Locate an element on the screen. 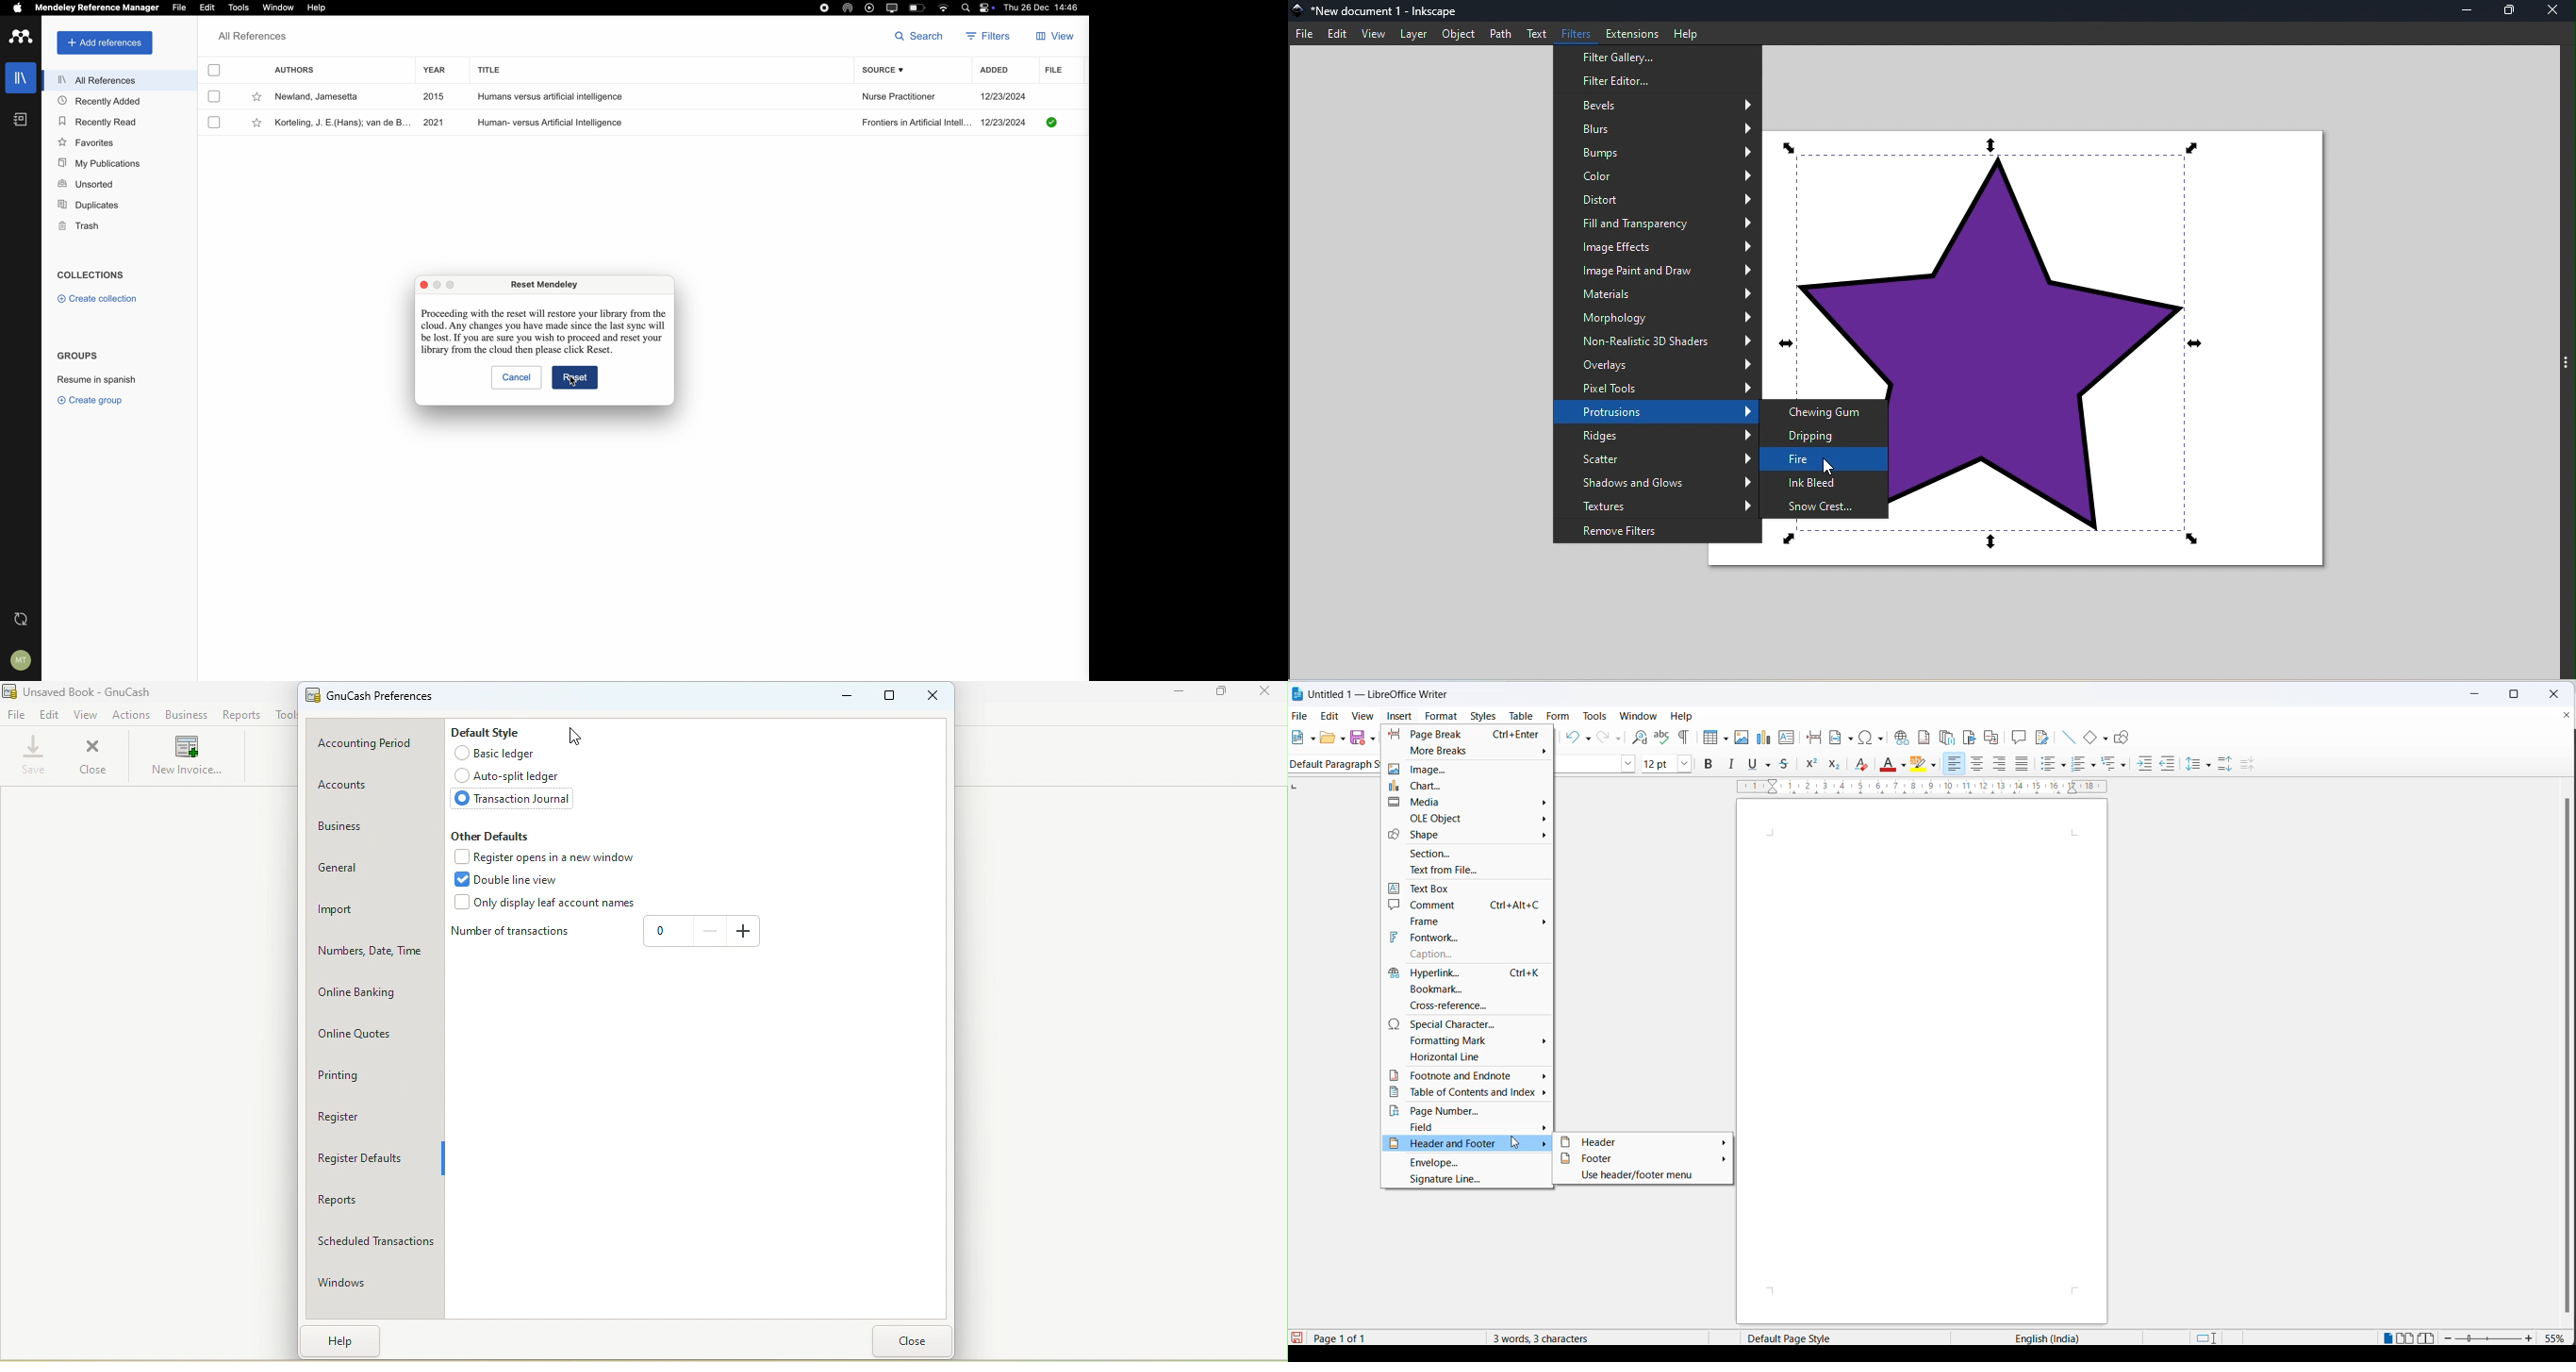 Image resolution: width=2576 pixels, height=1372 pixels. Reports is located at coordinates (372, 1201).